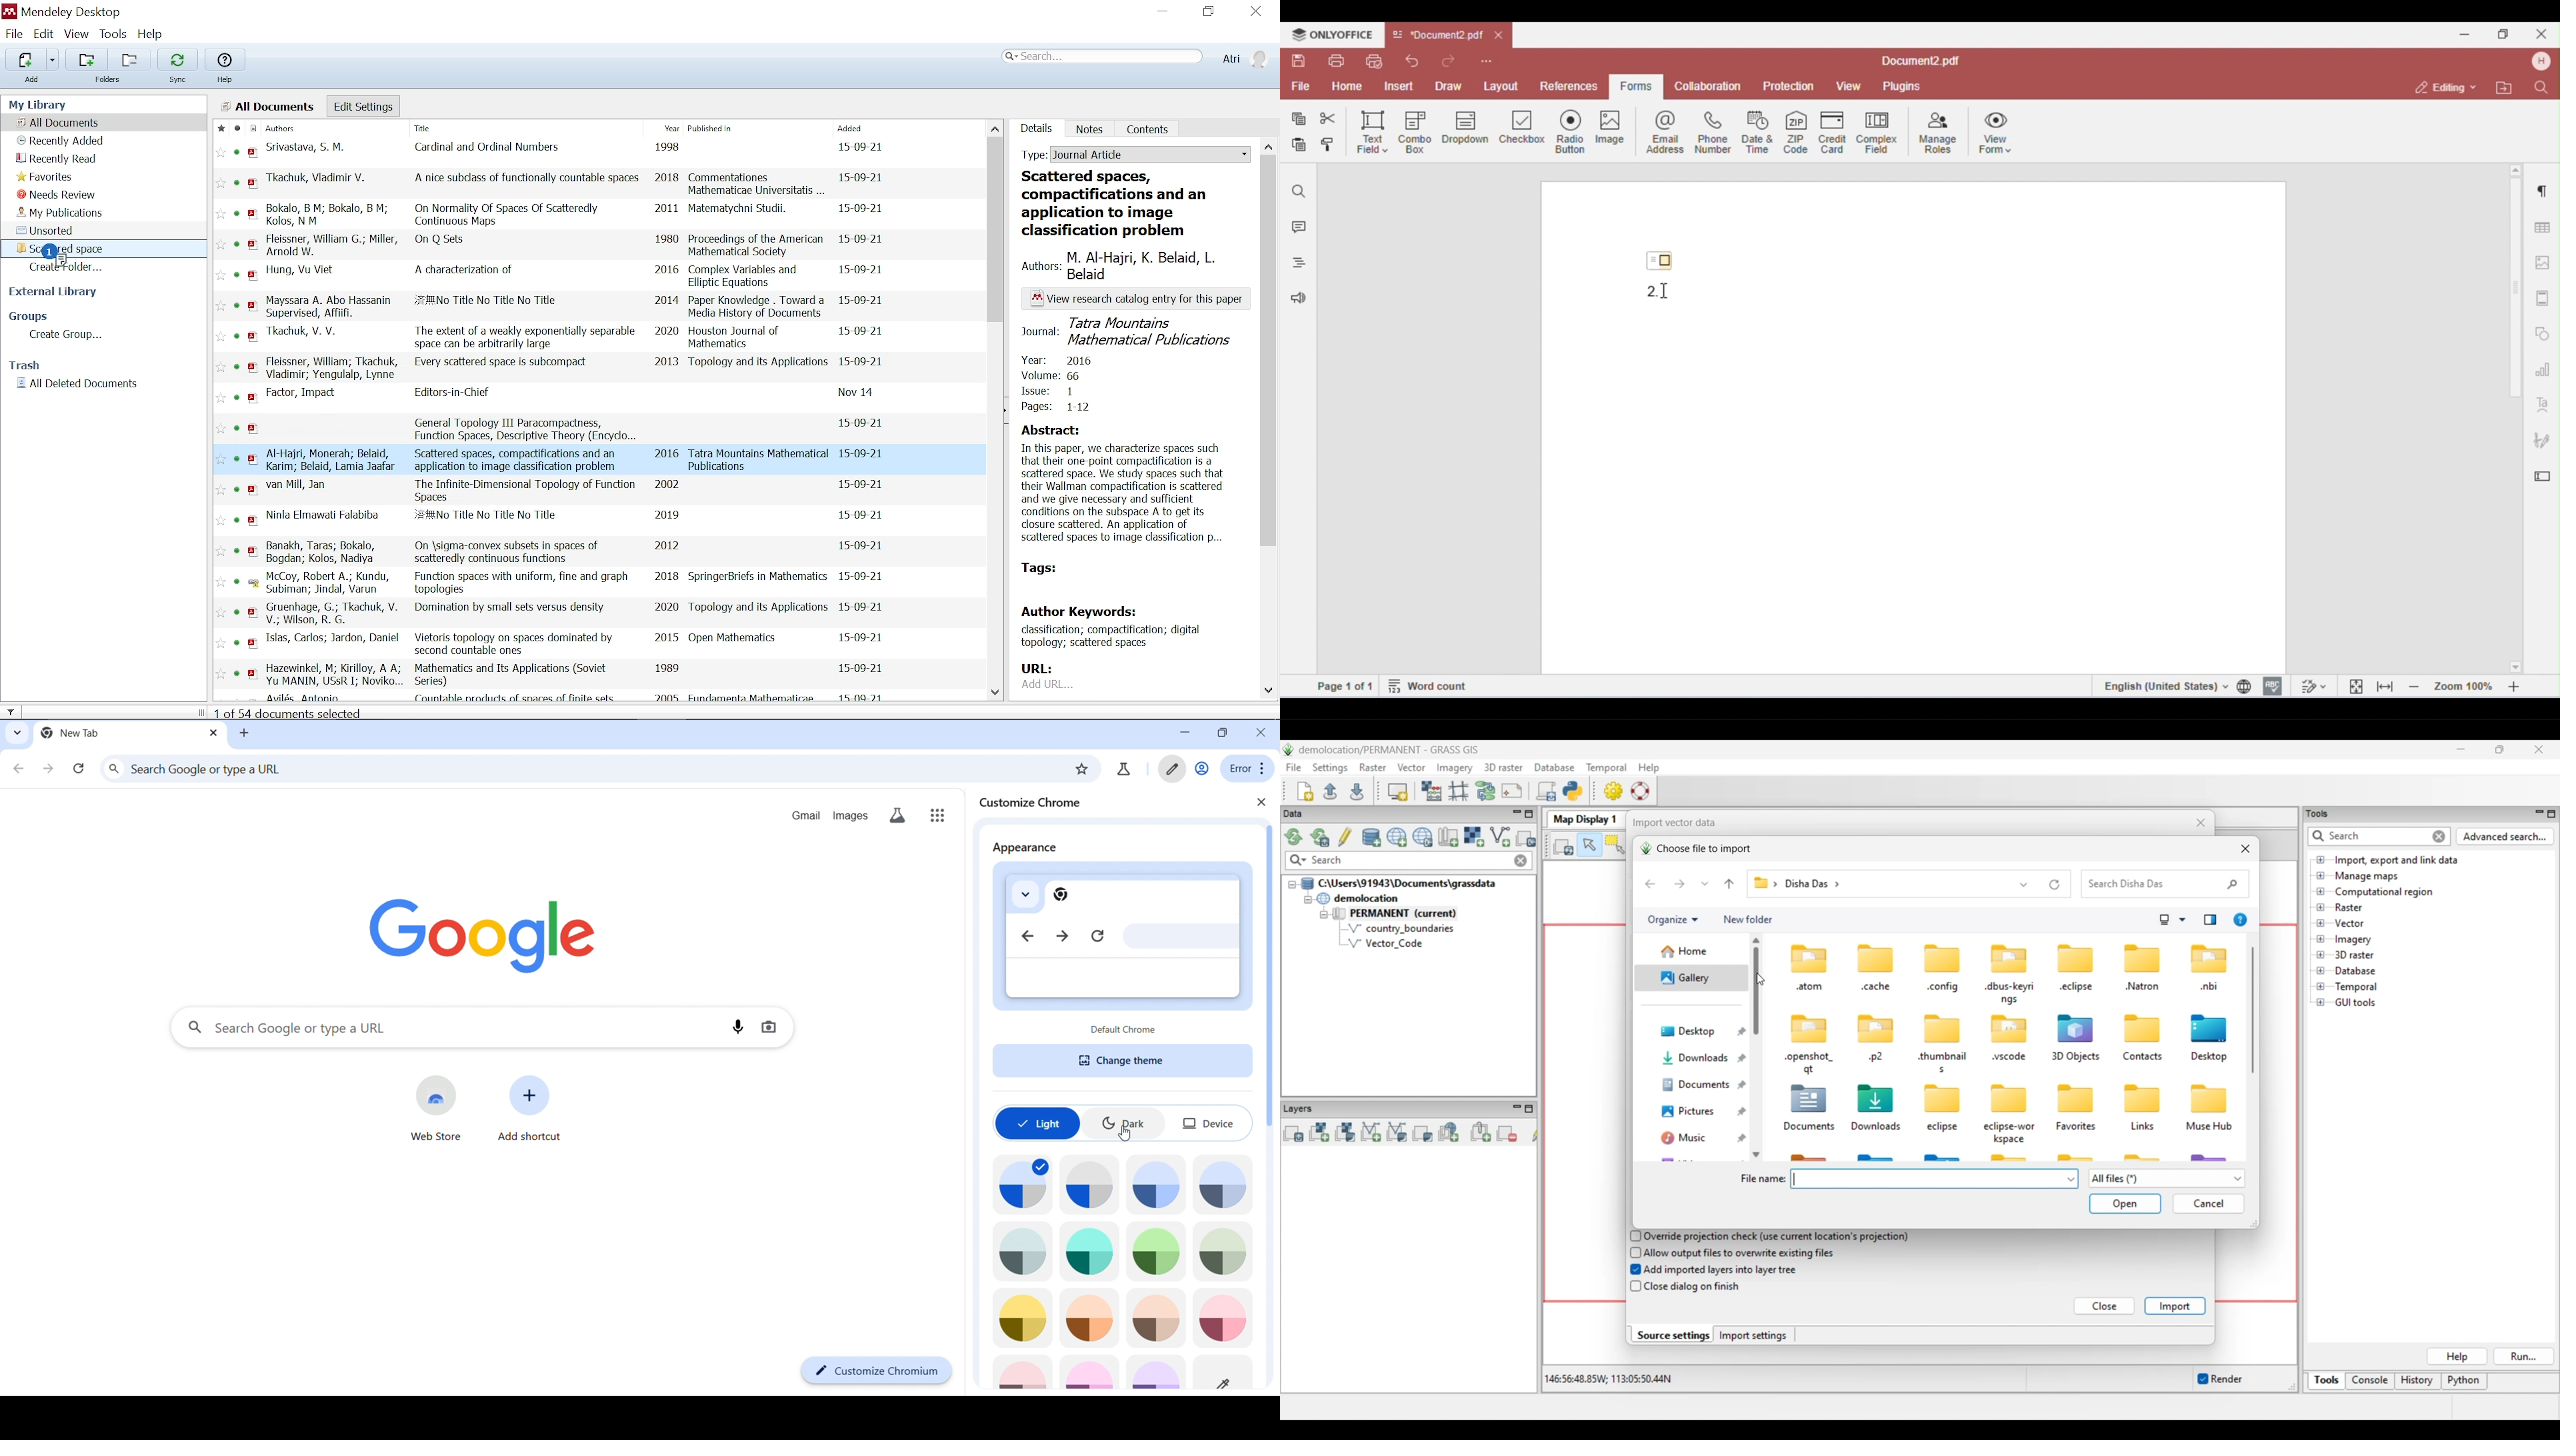  I want to click on gmail, so click(807, 813).